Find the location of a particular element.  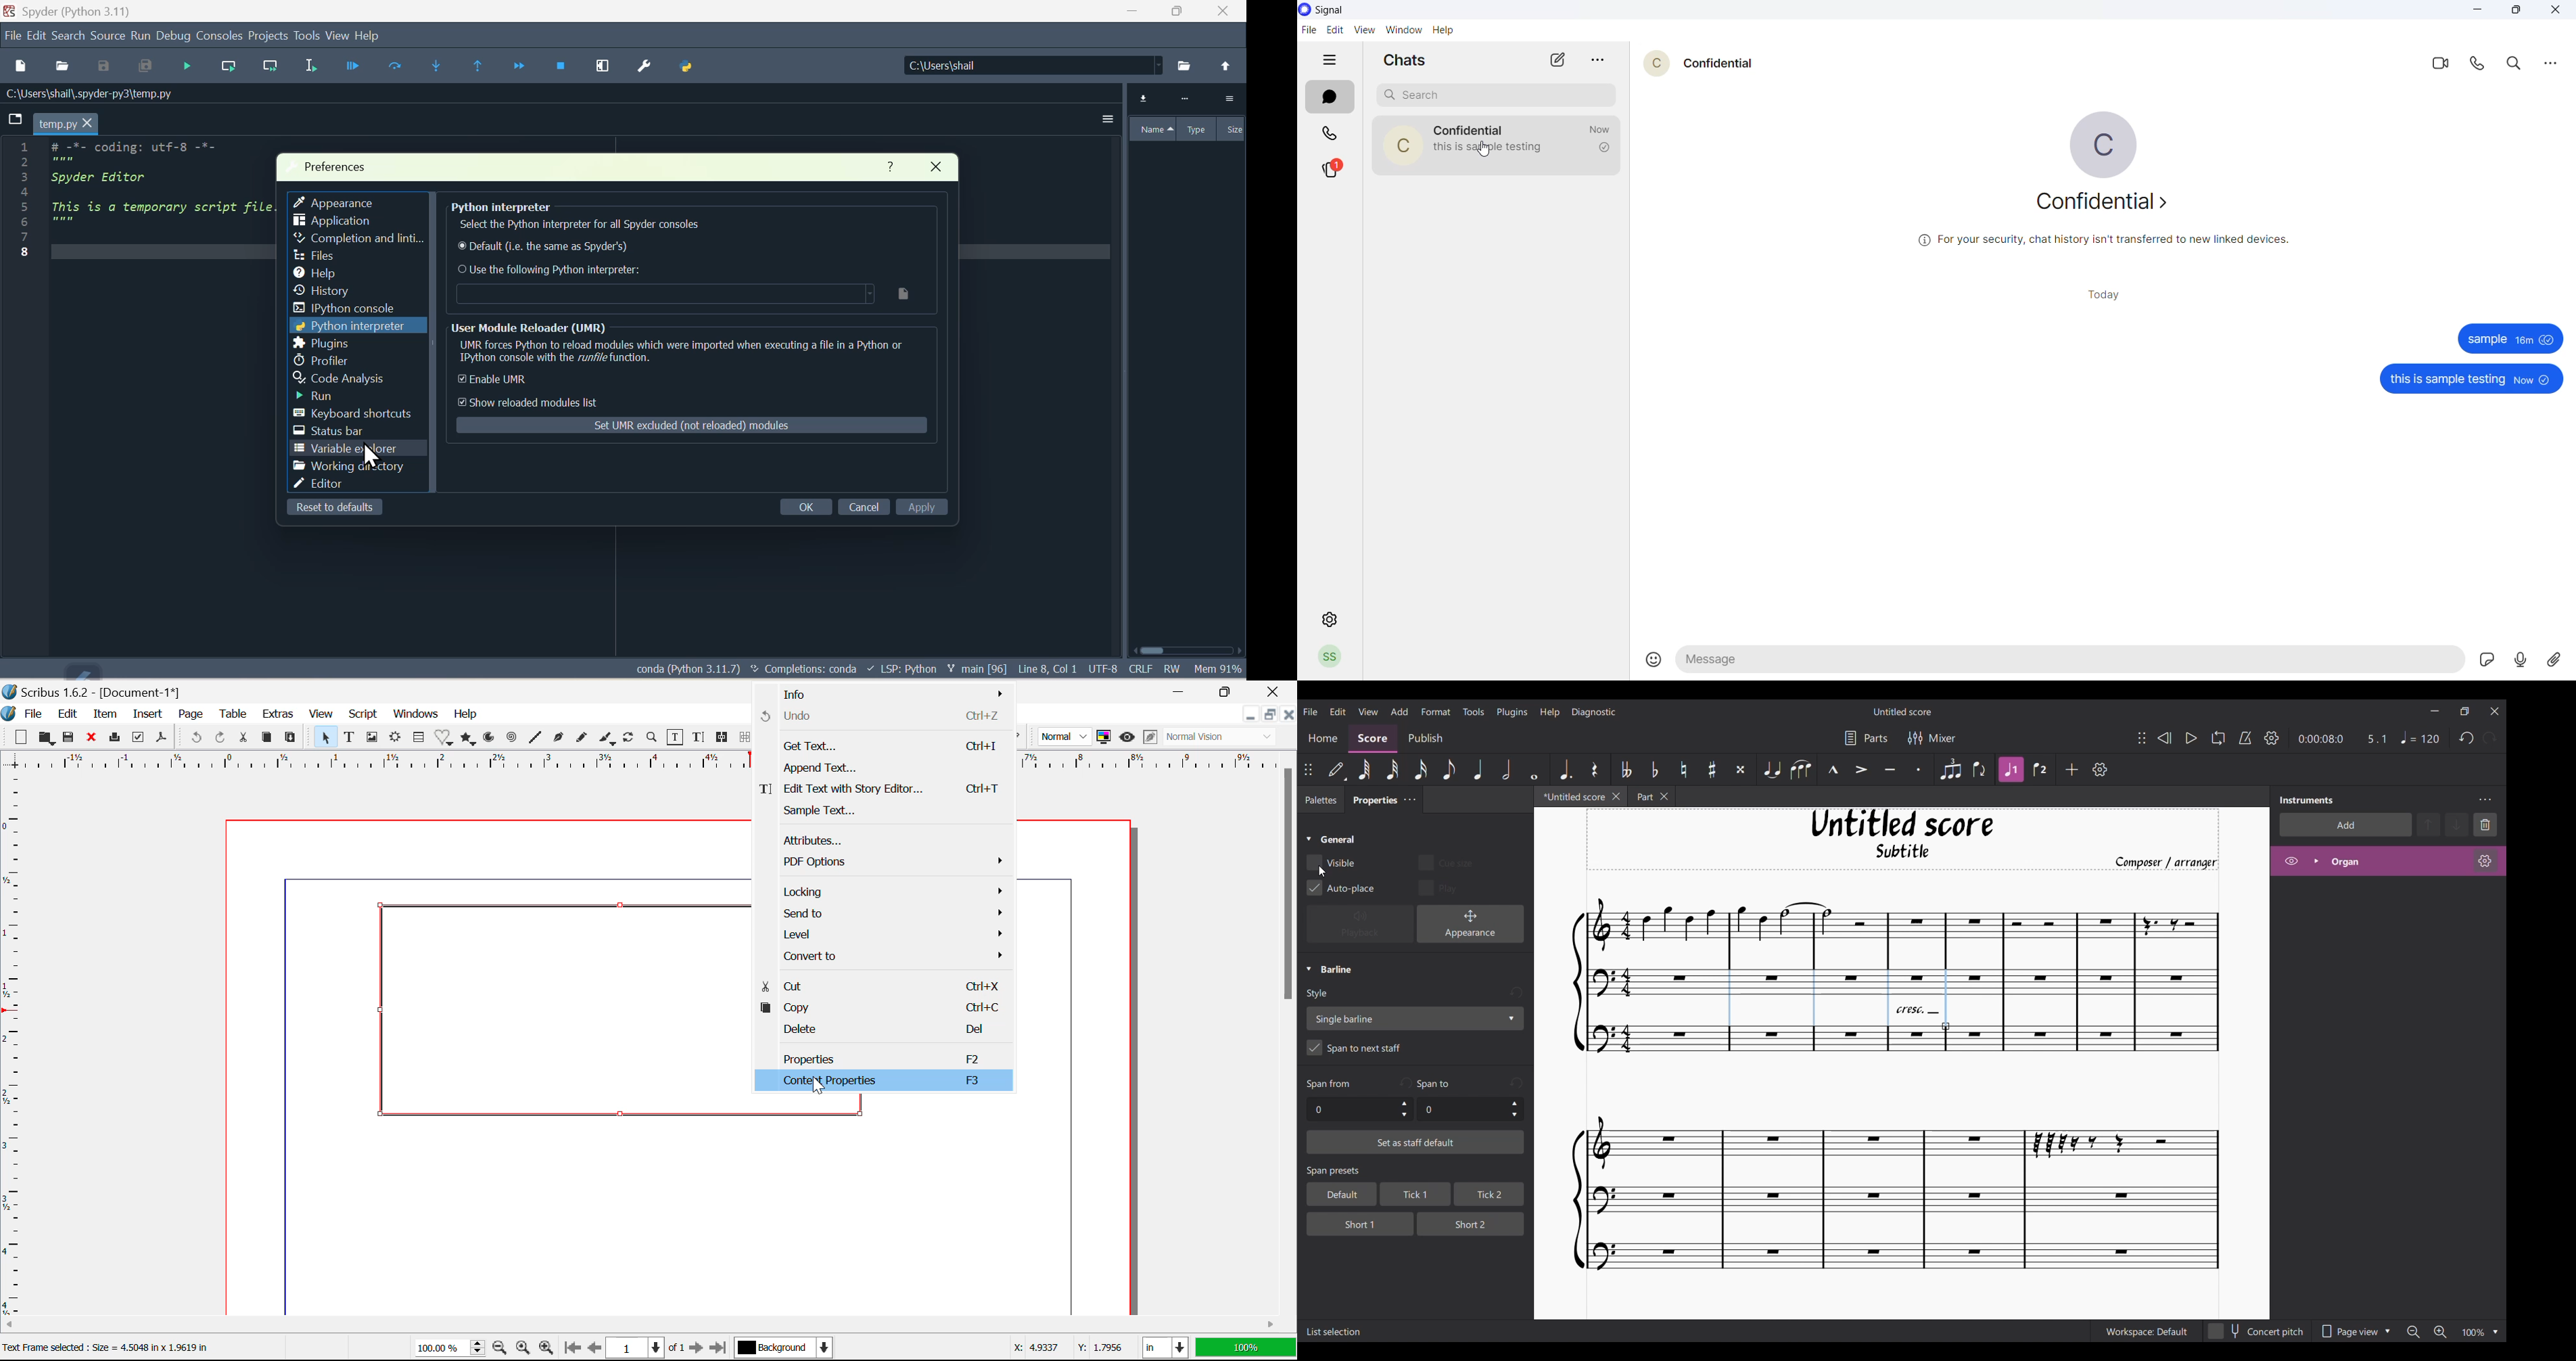

message box is located at coordinates (2071, 660).